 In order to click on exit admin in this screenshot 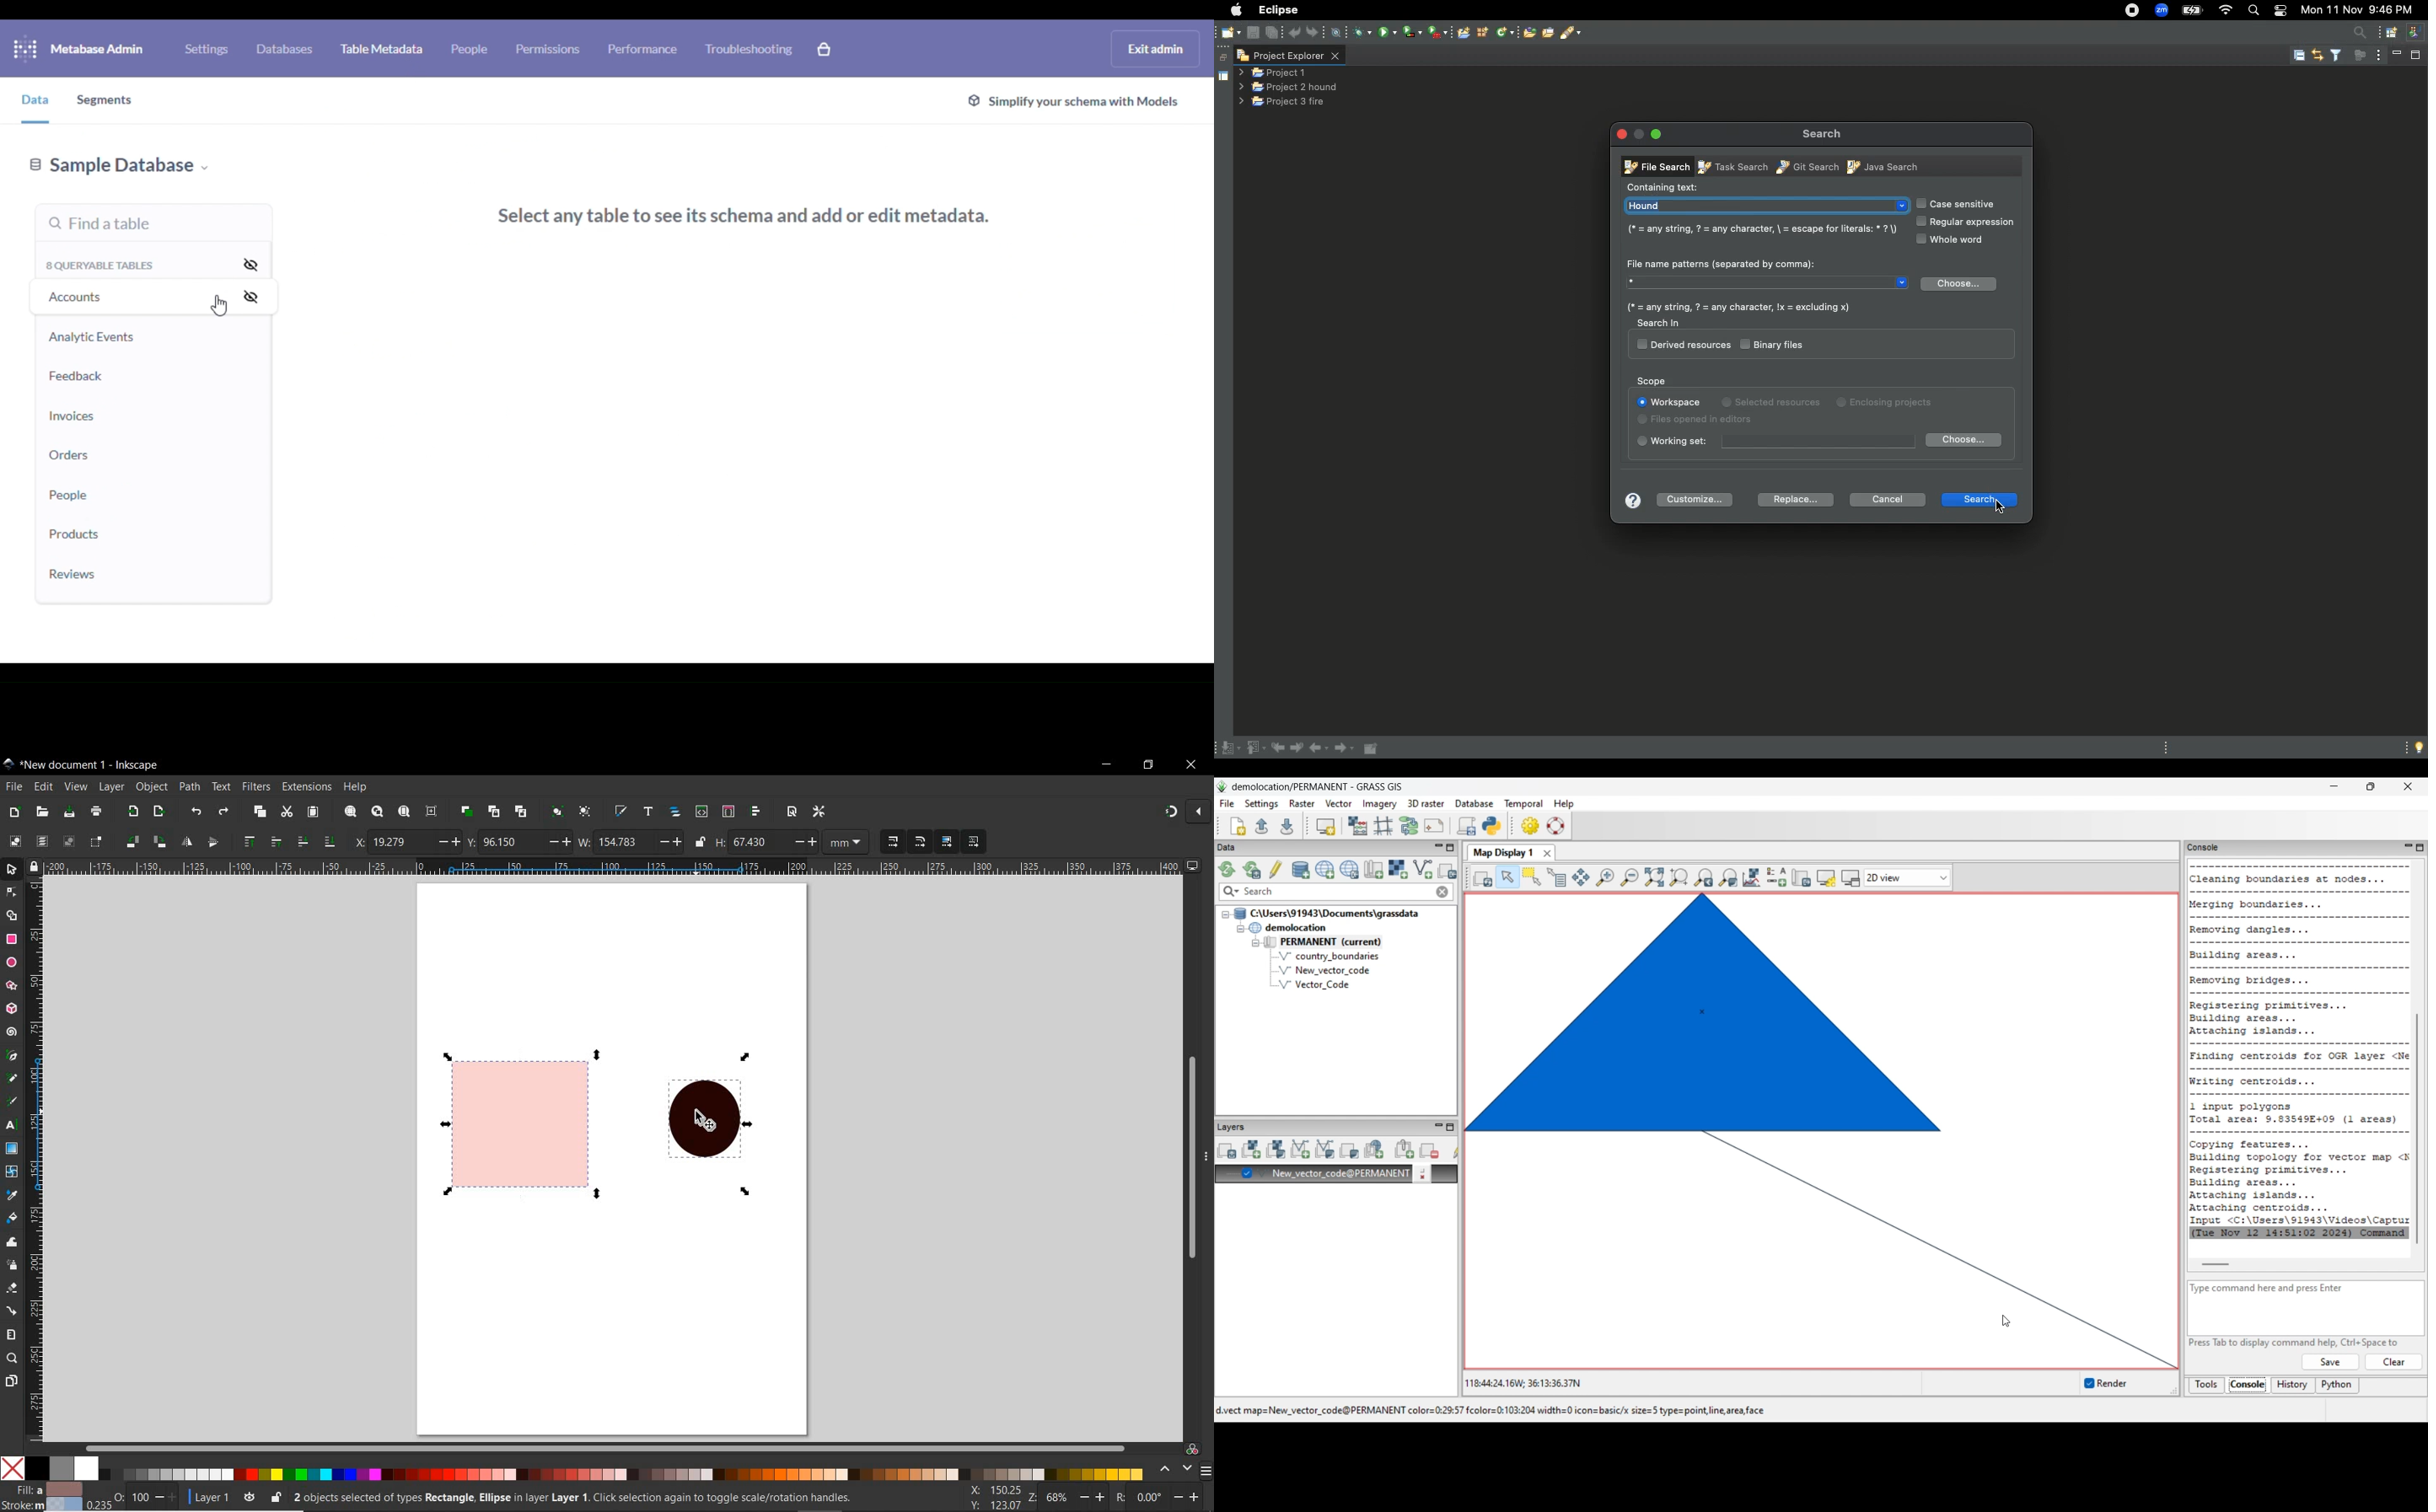, I will do `click(1156, 48)`.